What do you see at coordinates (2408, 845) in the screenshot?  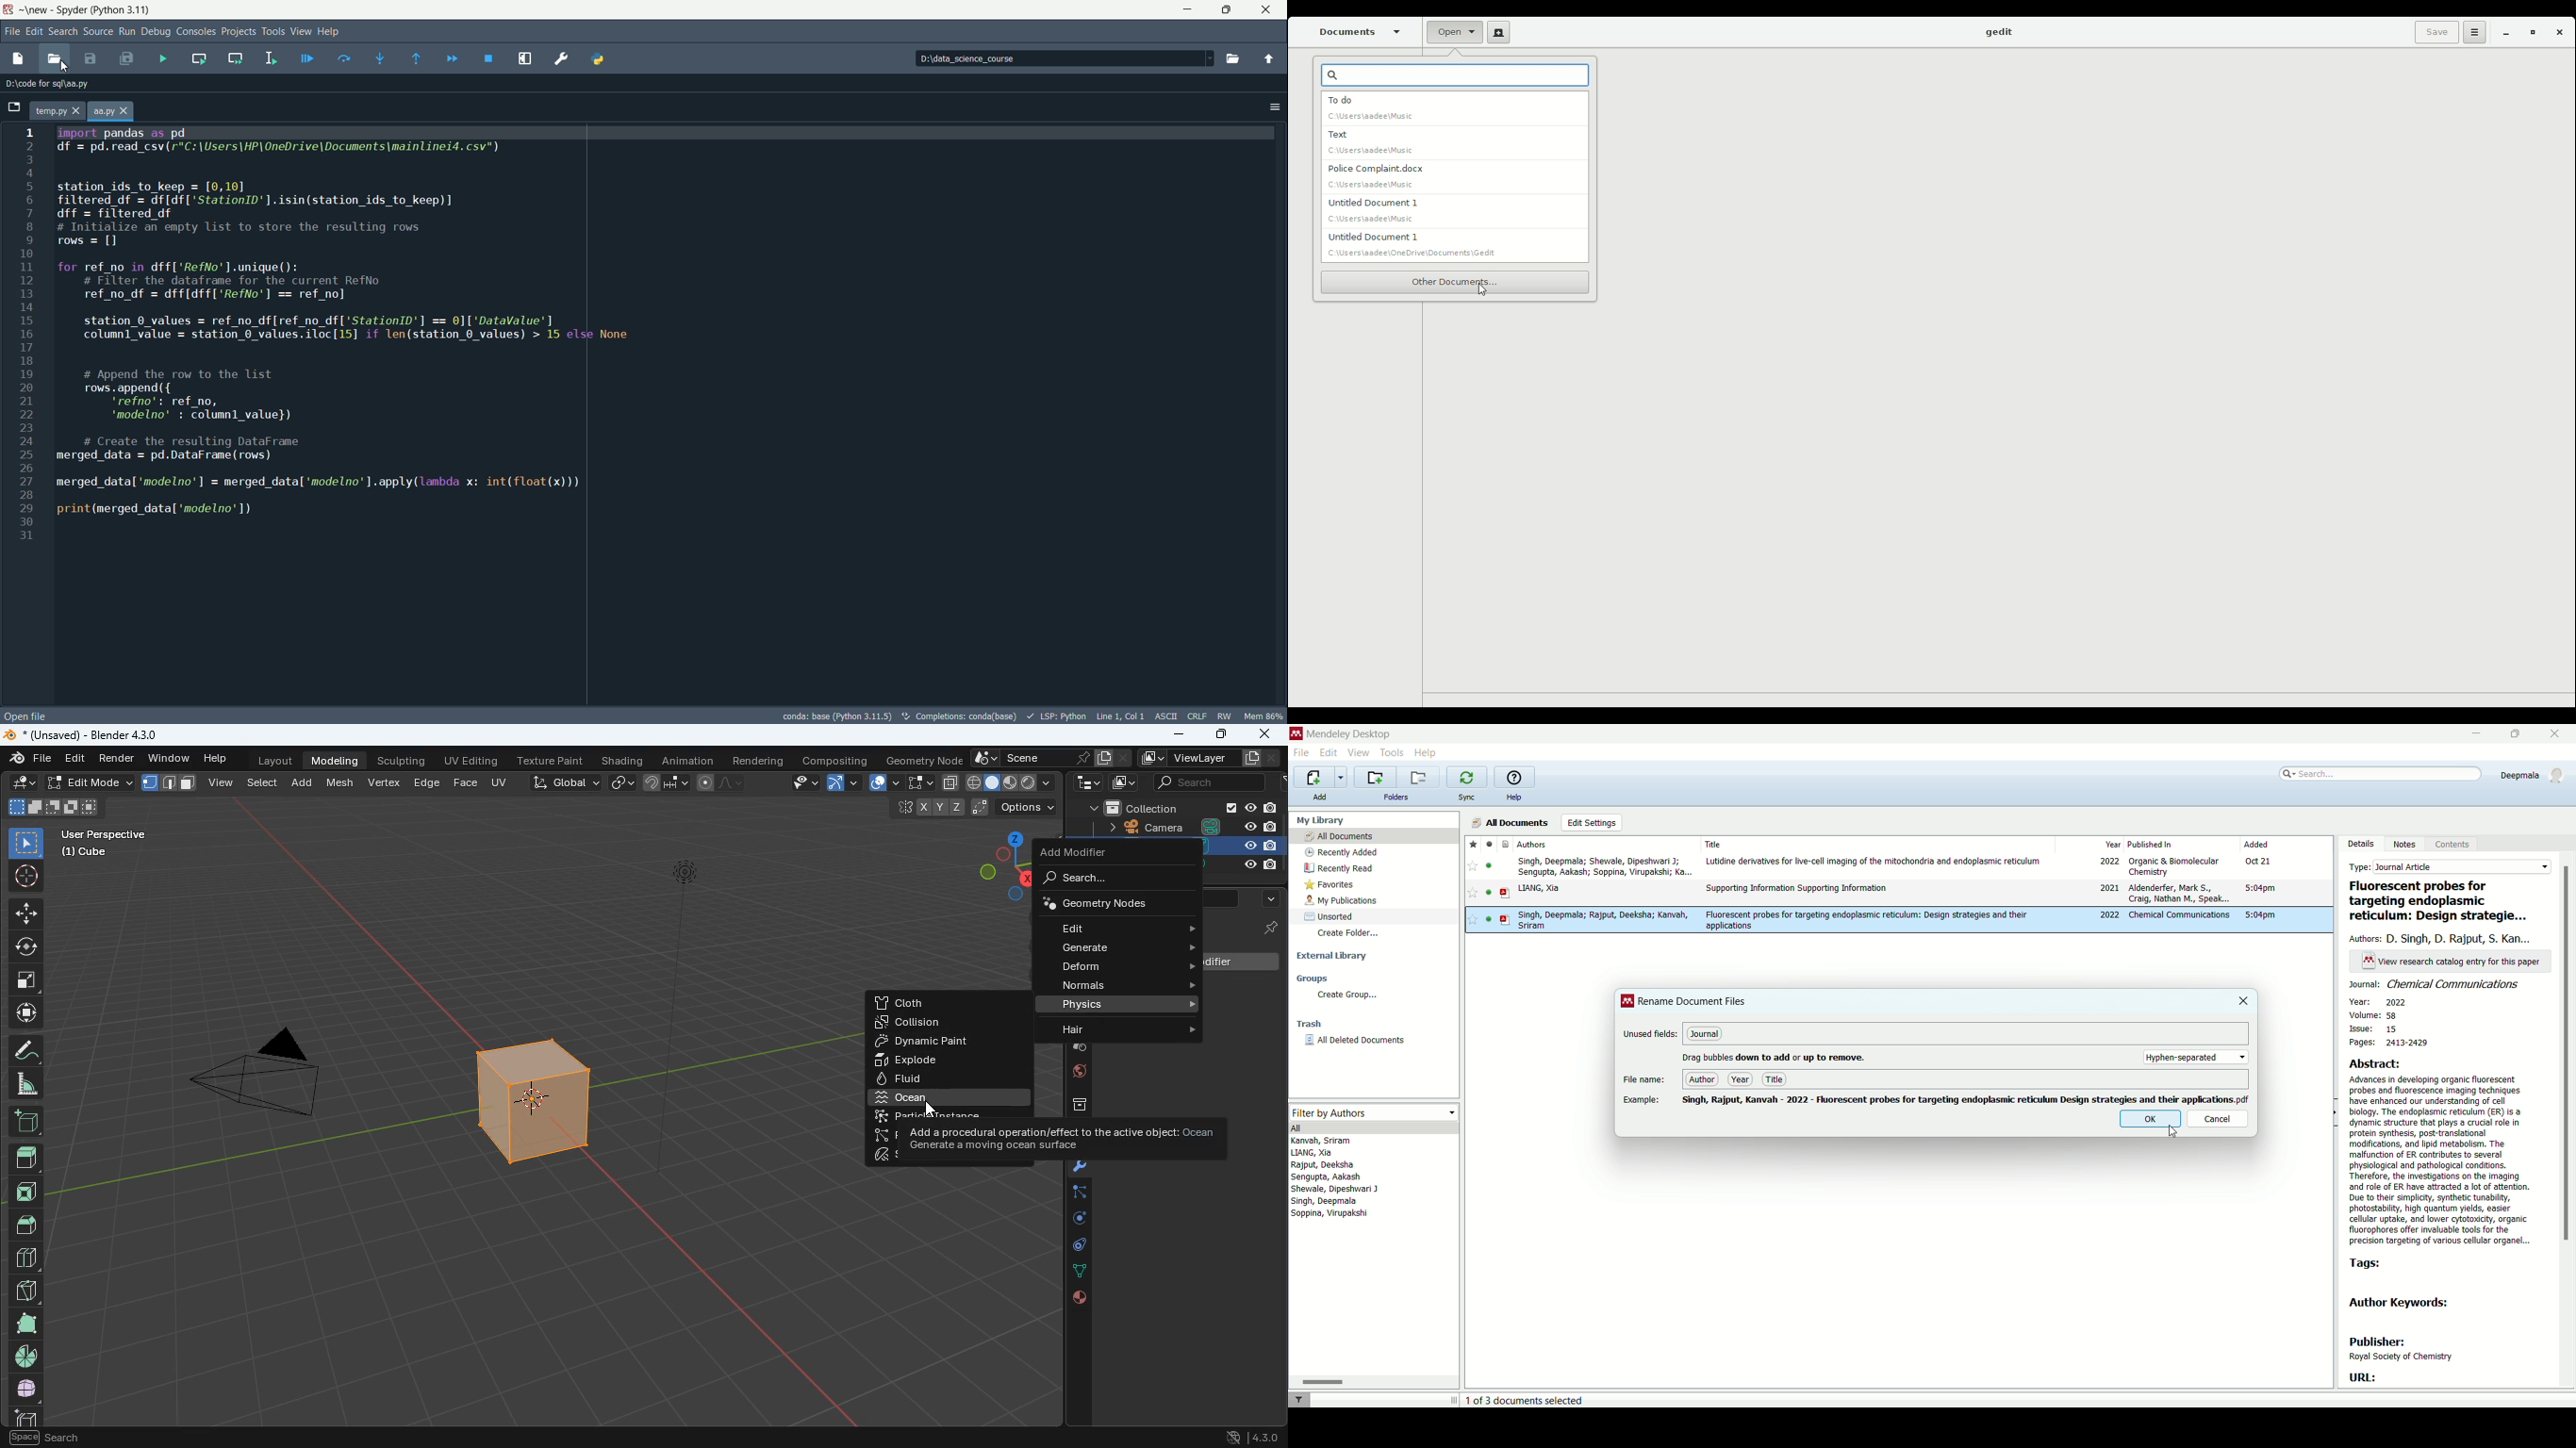 I see `notes` at bounding box center [2408, 845].